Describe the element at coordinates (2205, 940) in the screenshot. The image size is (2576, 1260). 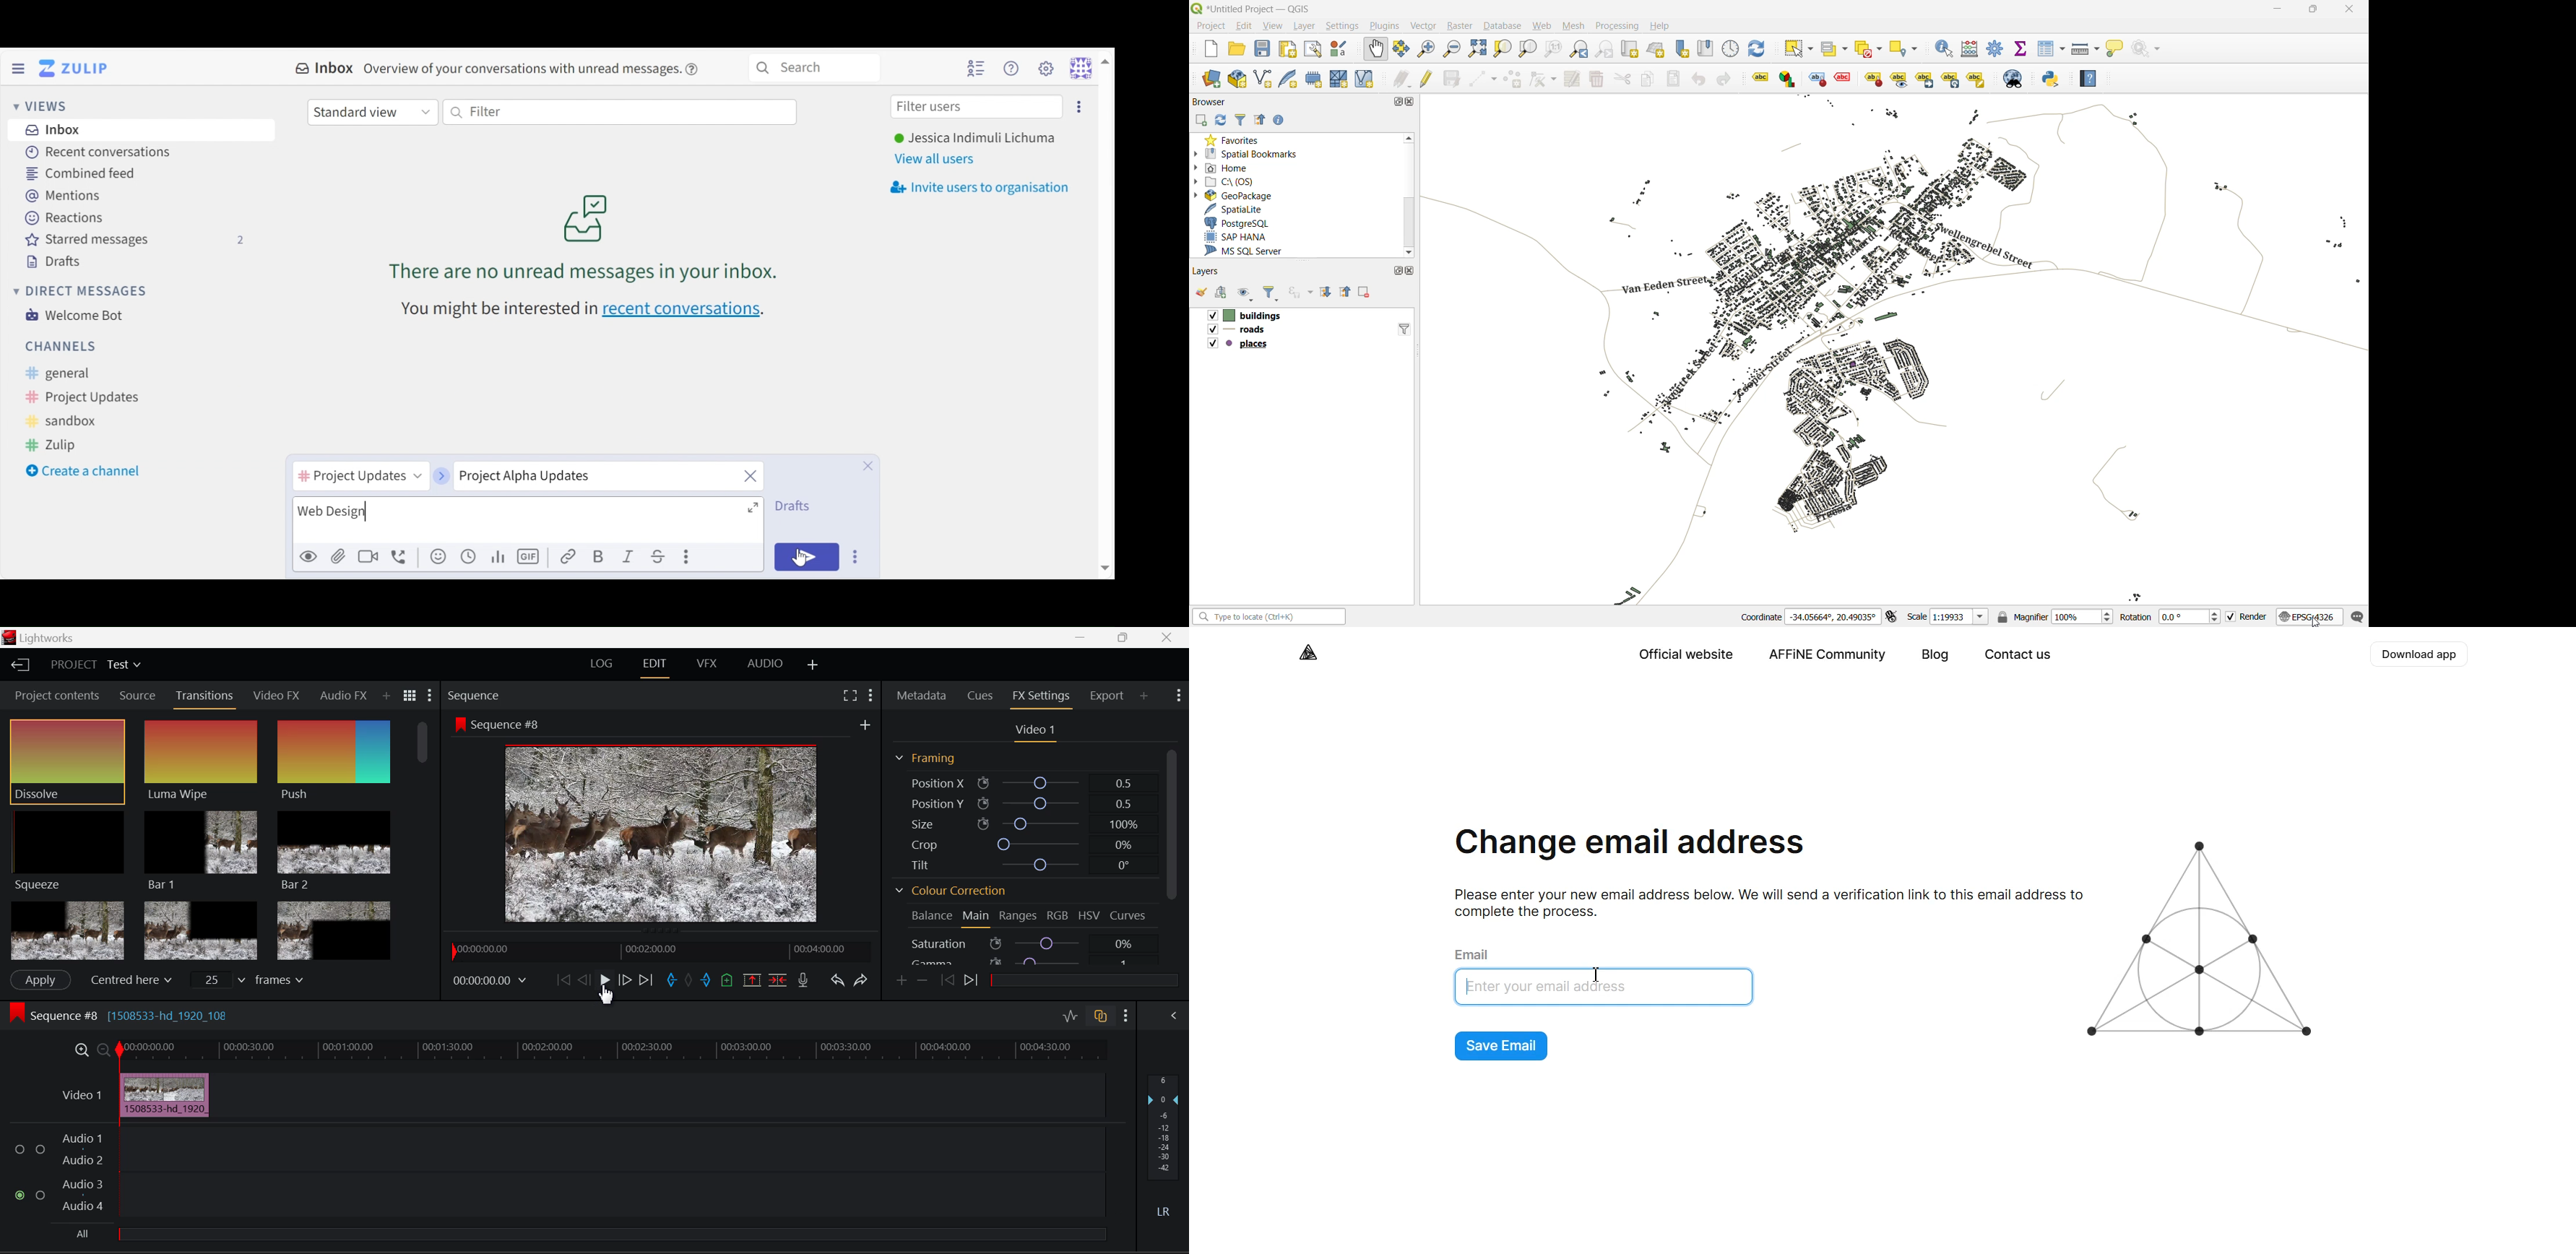
I see `Logo` at that location.